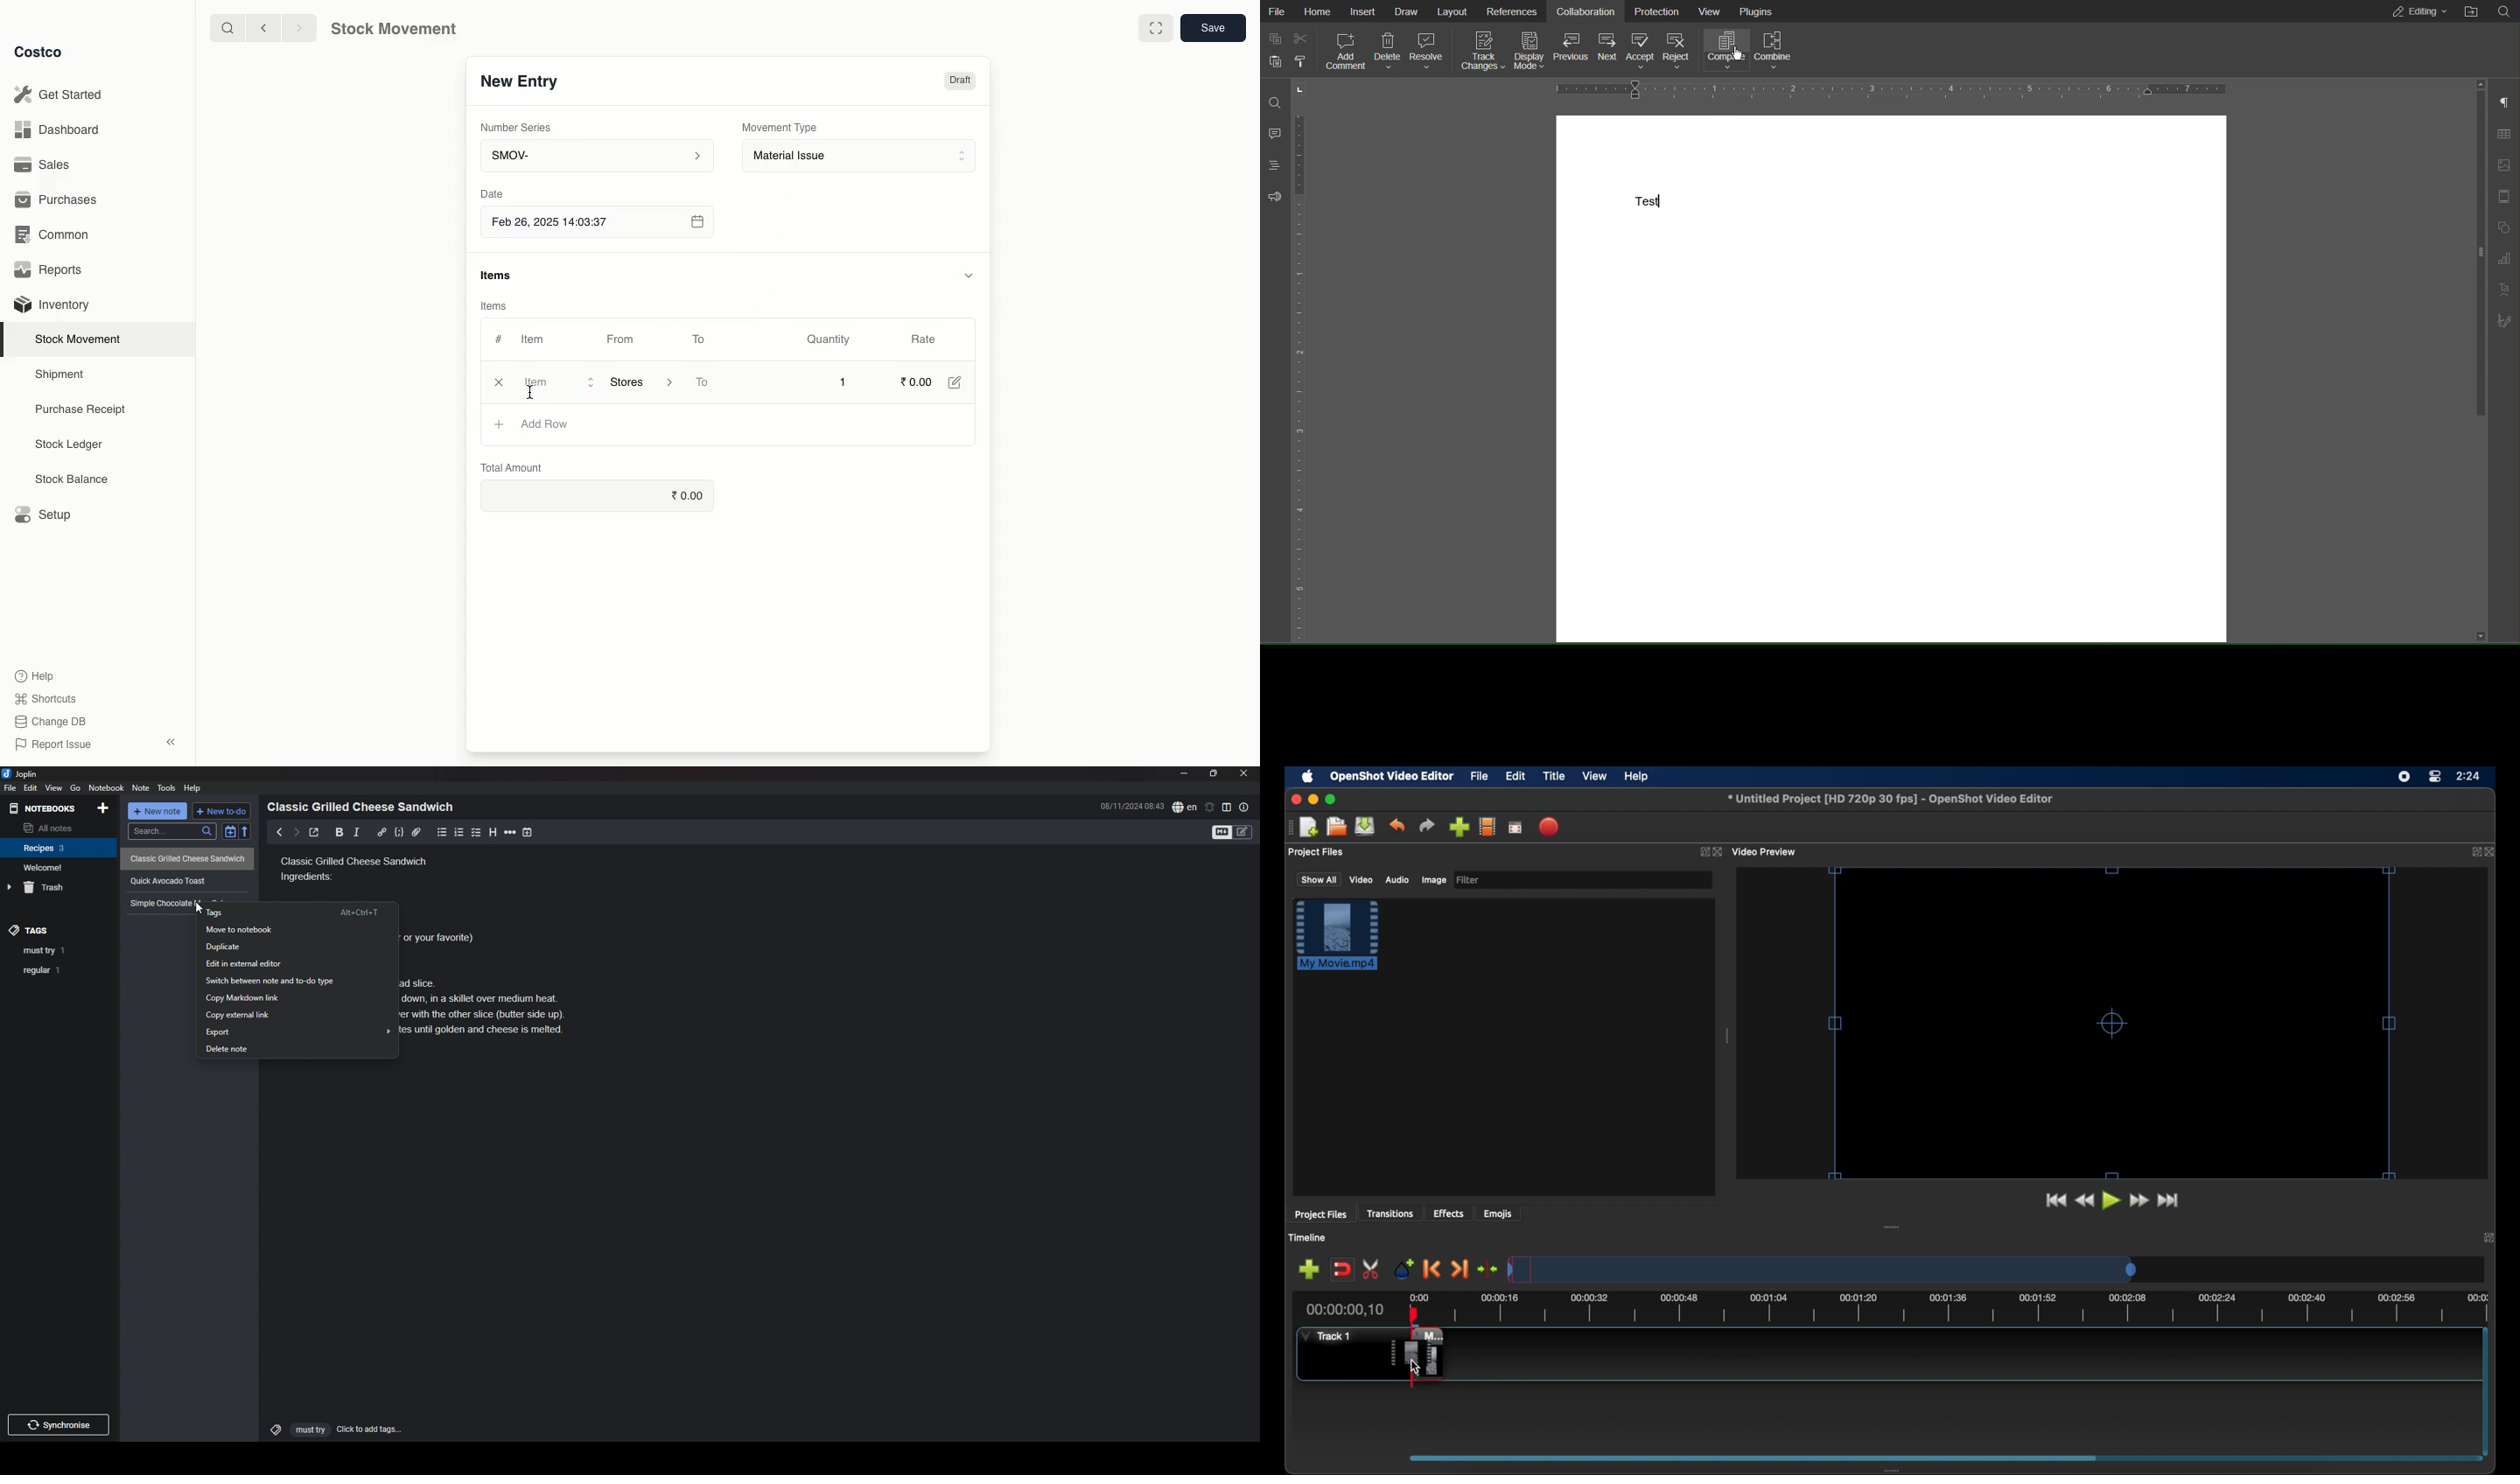  I want to click on Common, so click(57, 236).